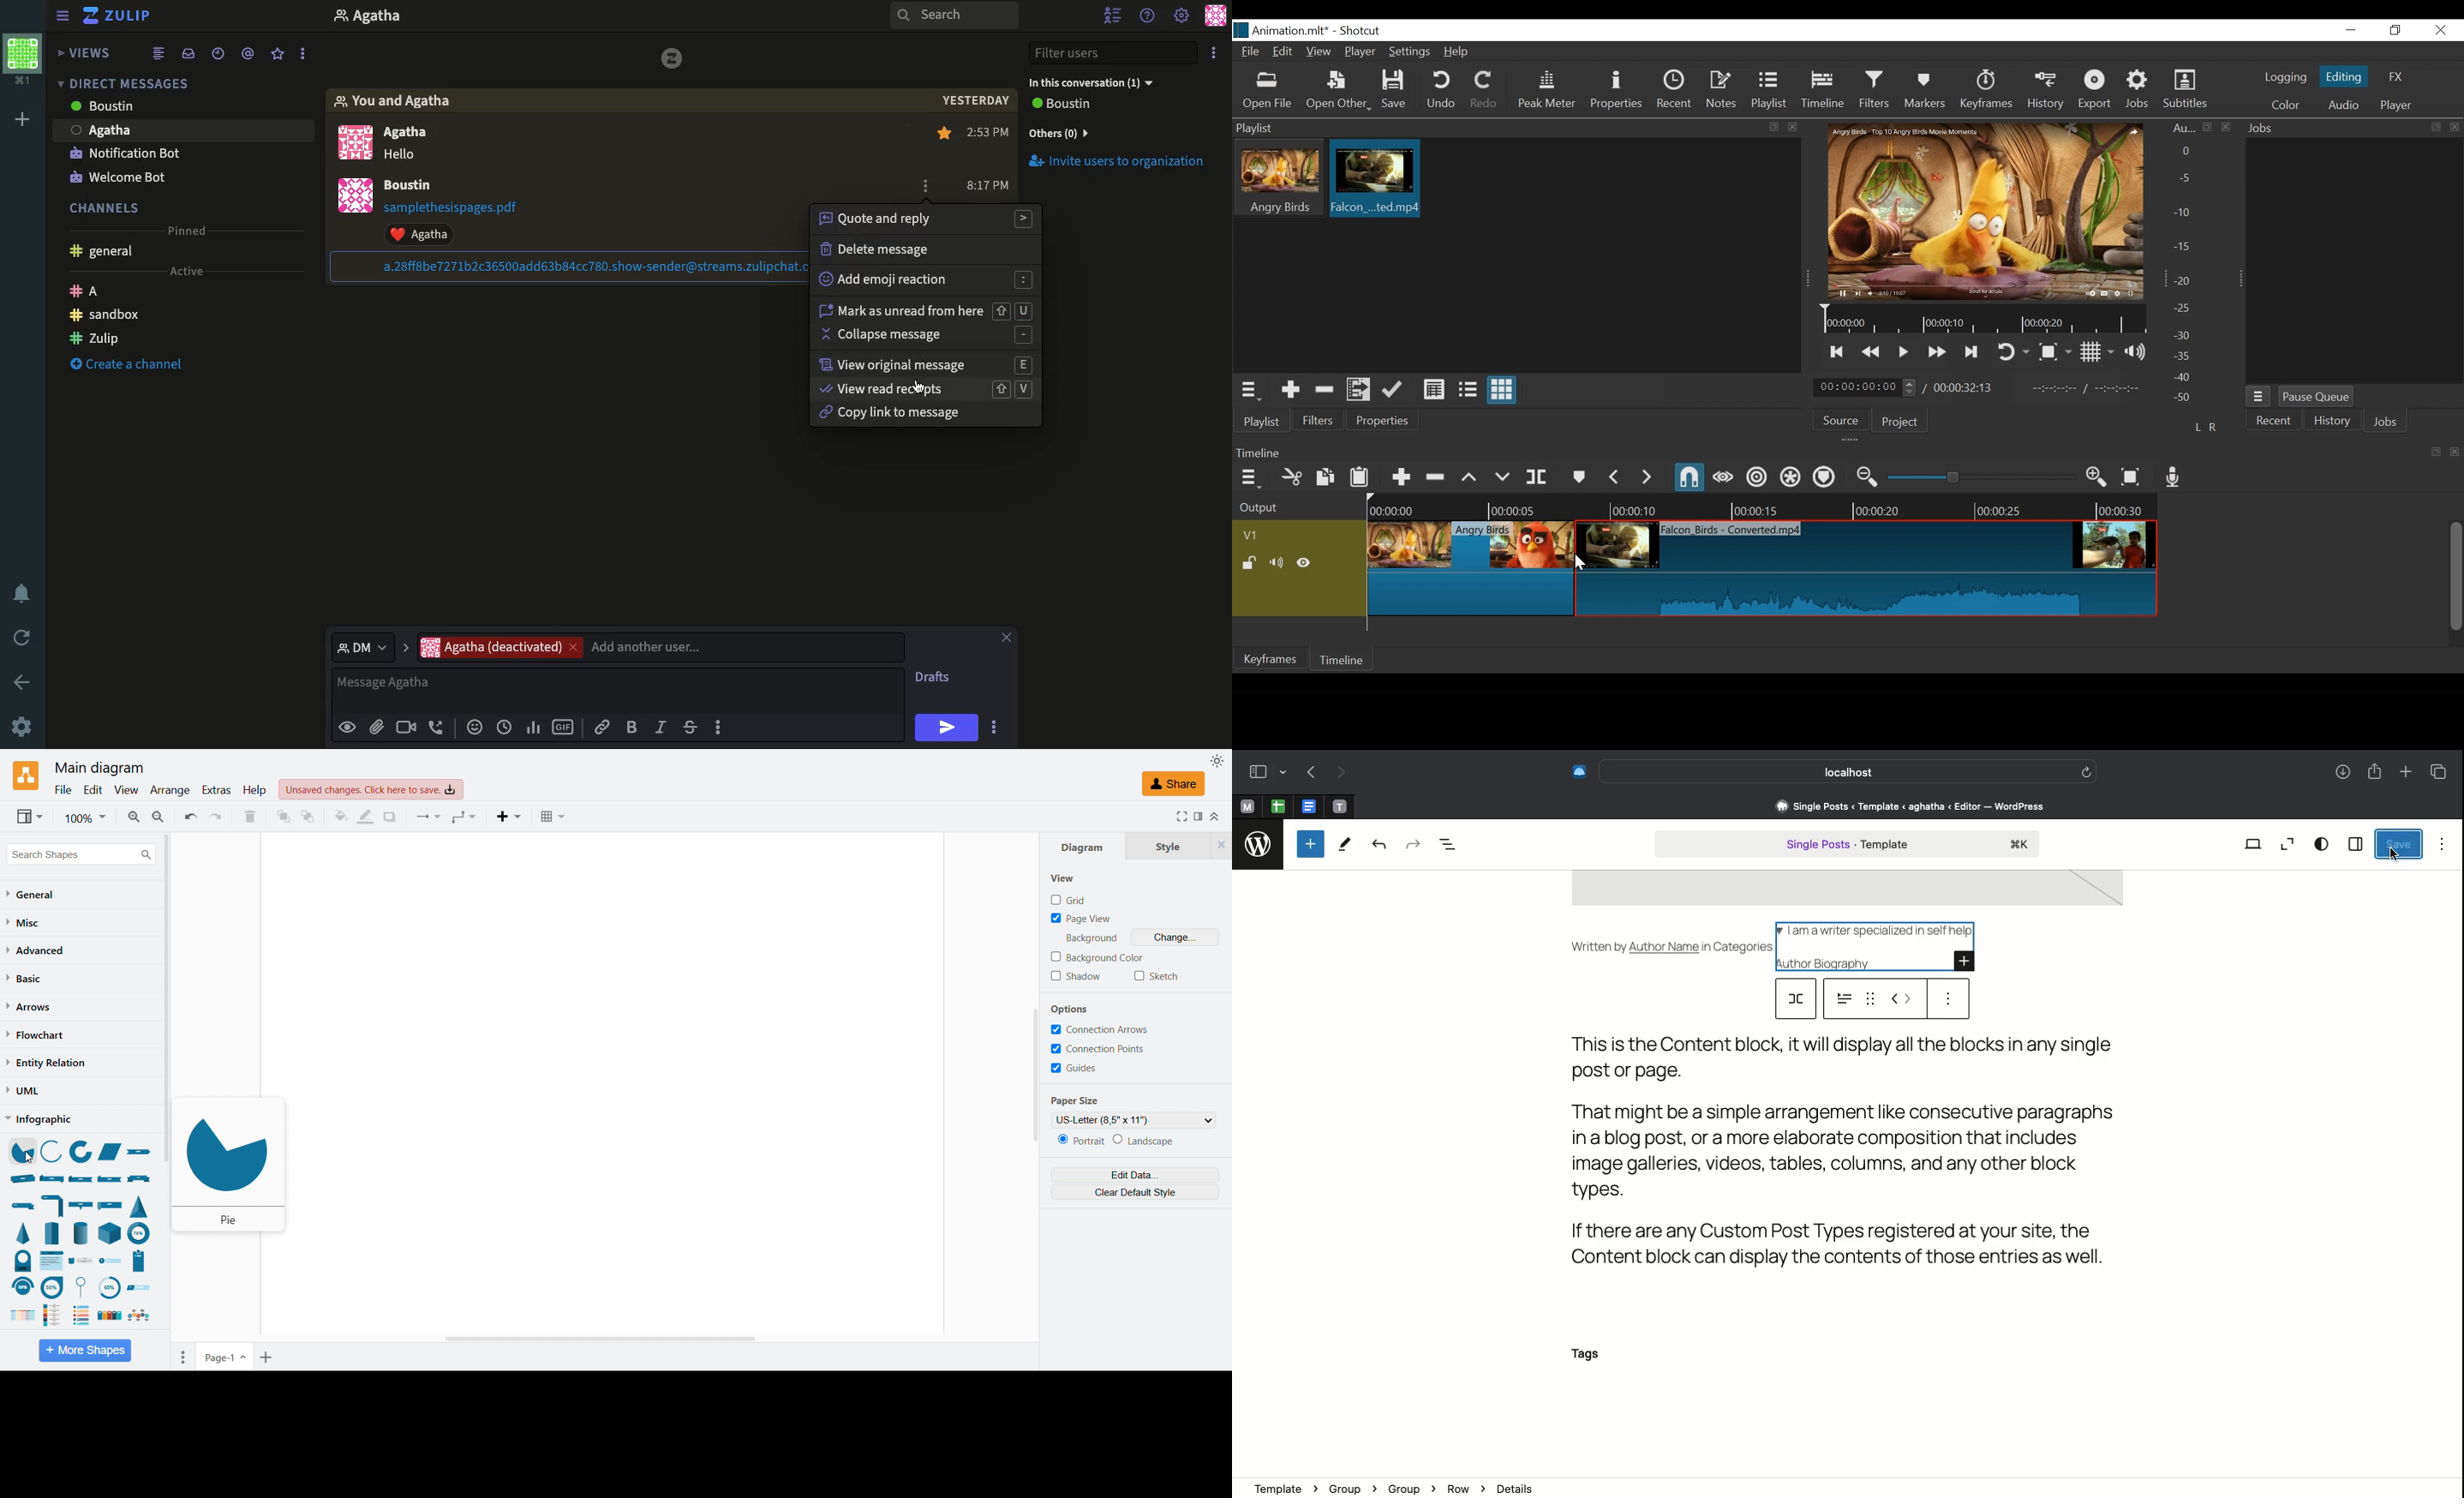 The image size is (2464, 1512). What do you see at coordinates (52, 1316) in the screenshot?
I see `roadmap vertical` at bounding box center [52, 1316].